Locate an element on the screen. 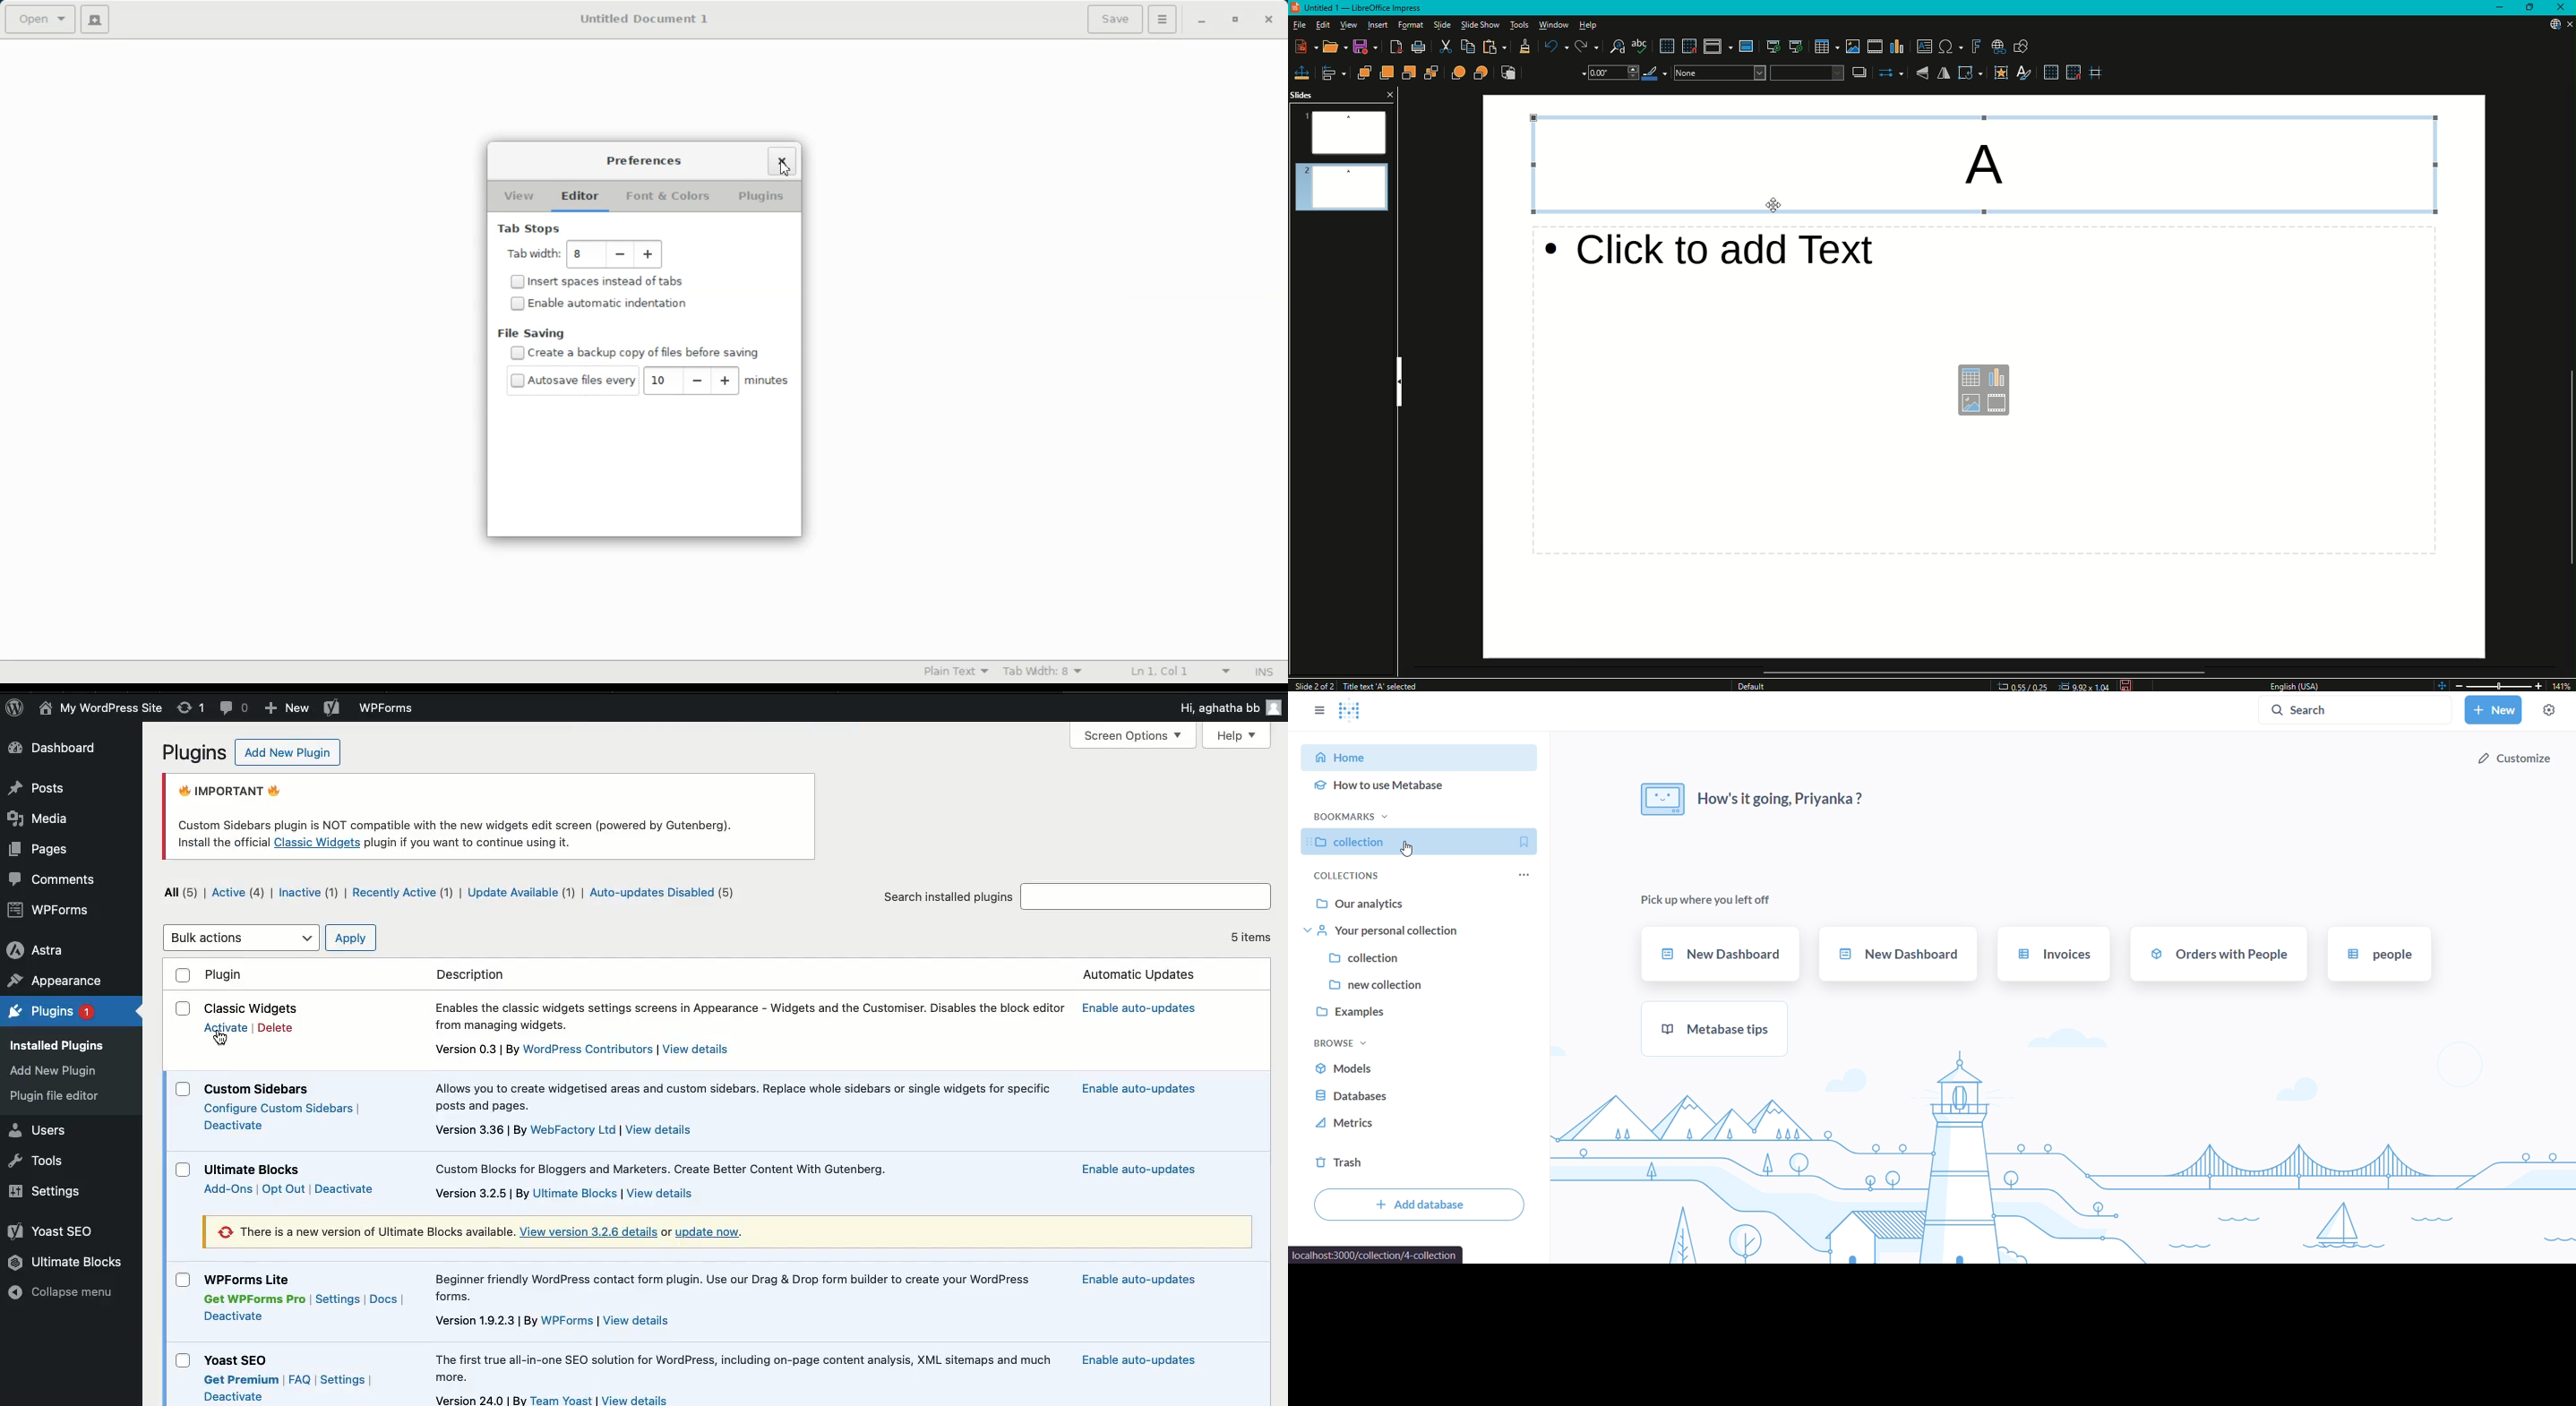 This screenshot has height=1428, width=2576. Add-on is located at coordinates (229, 1188).